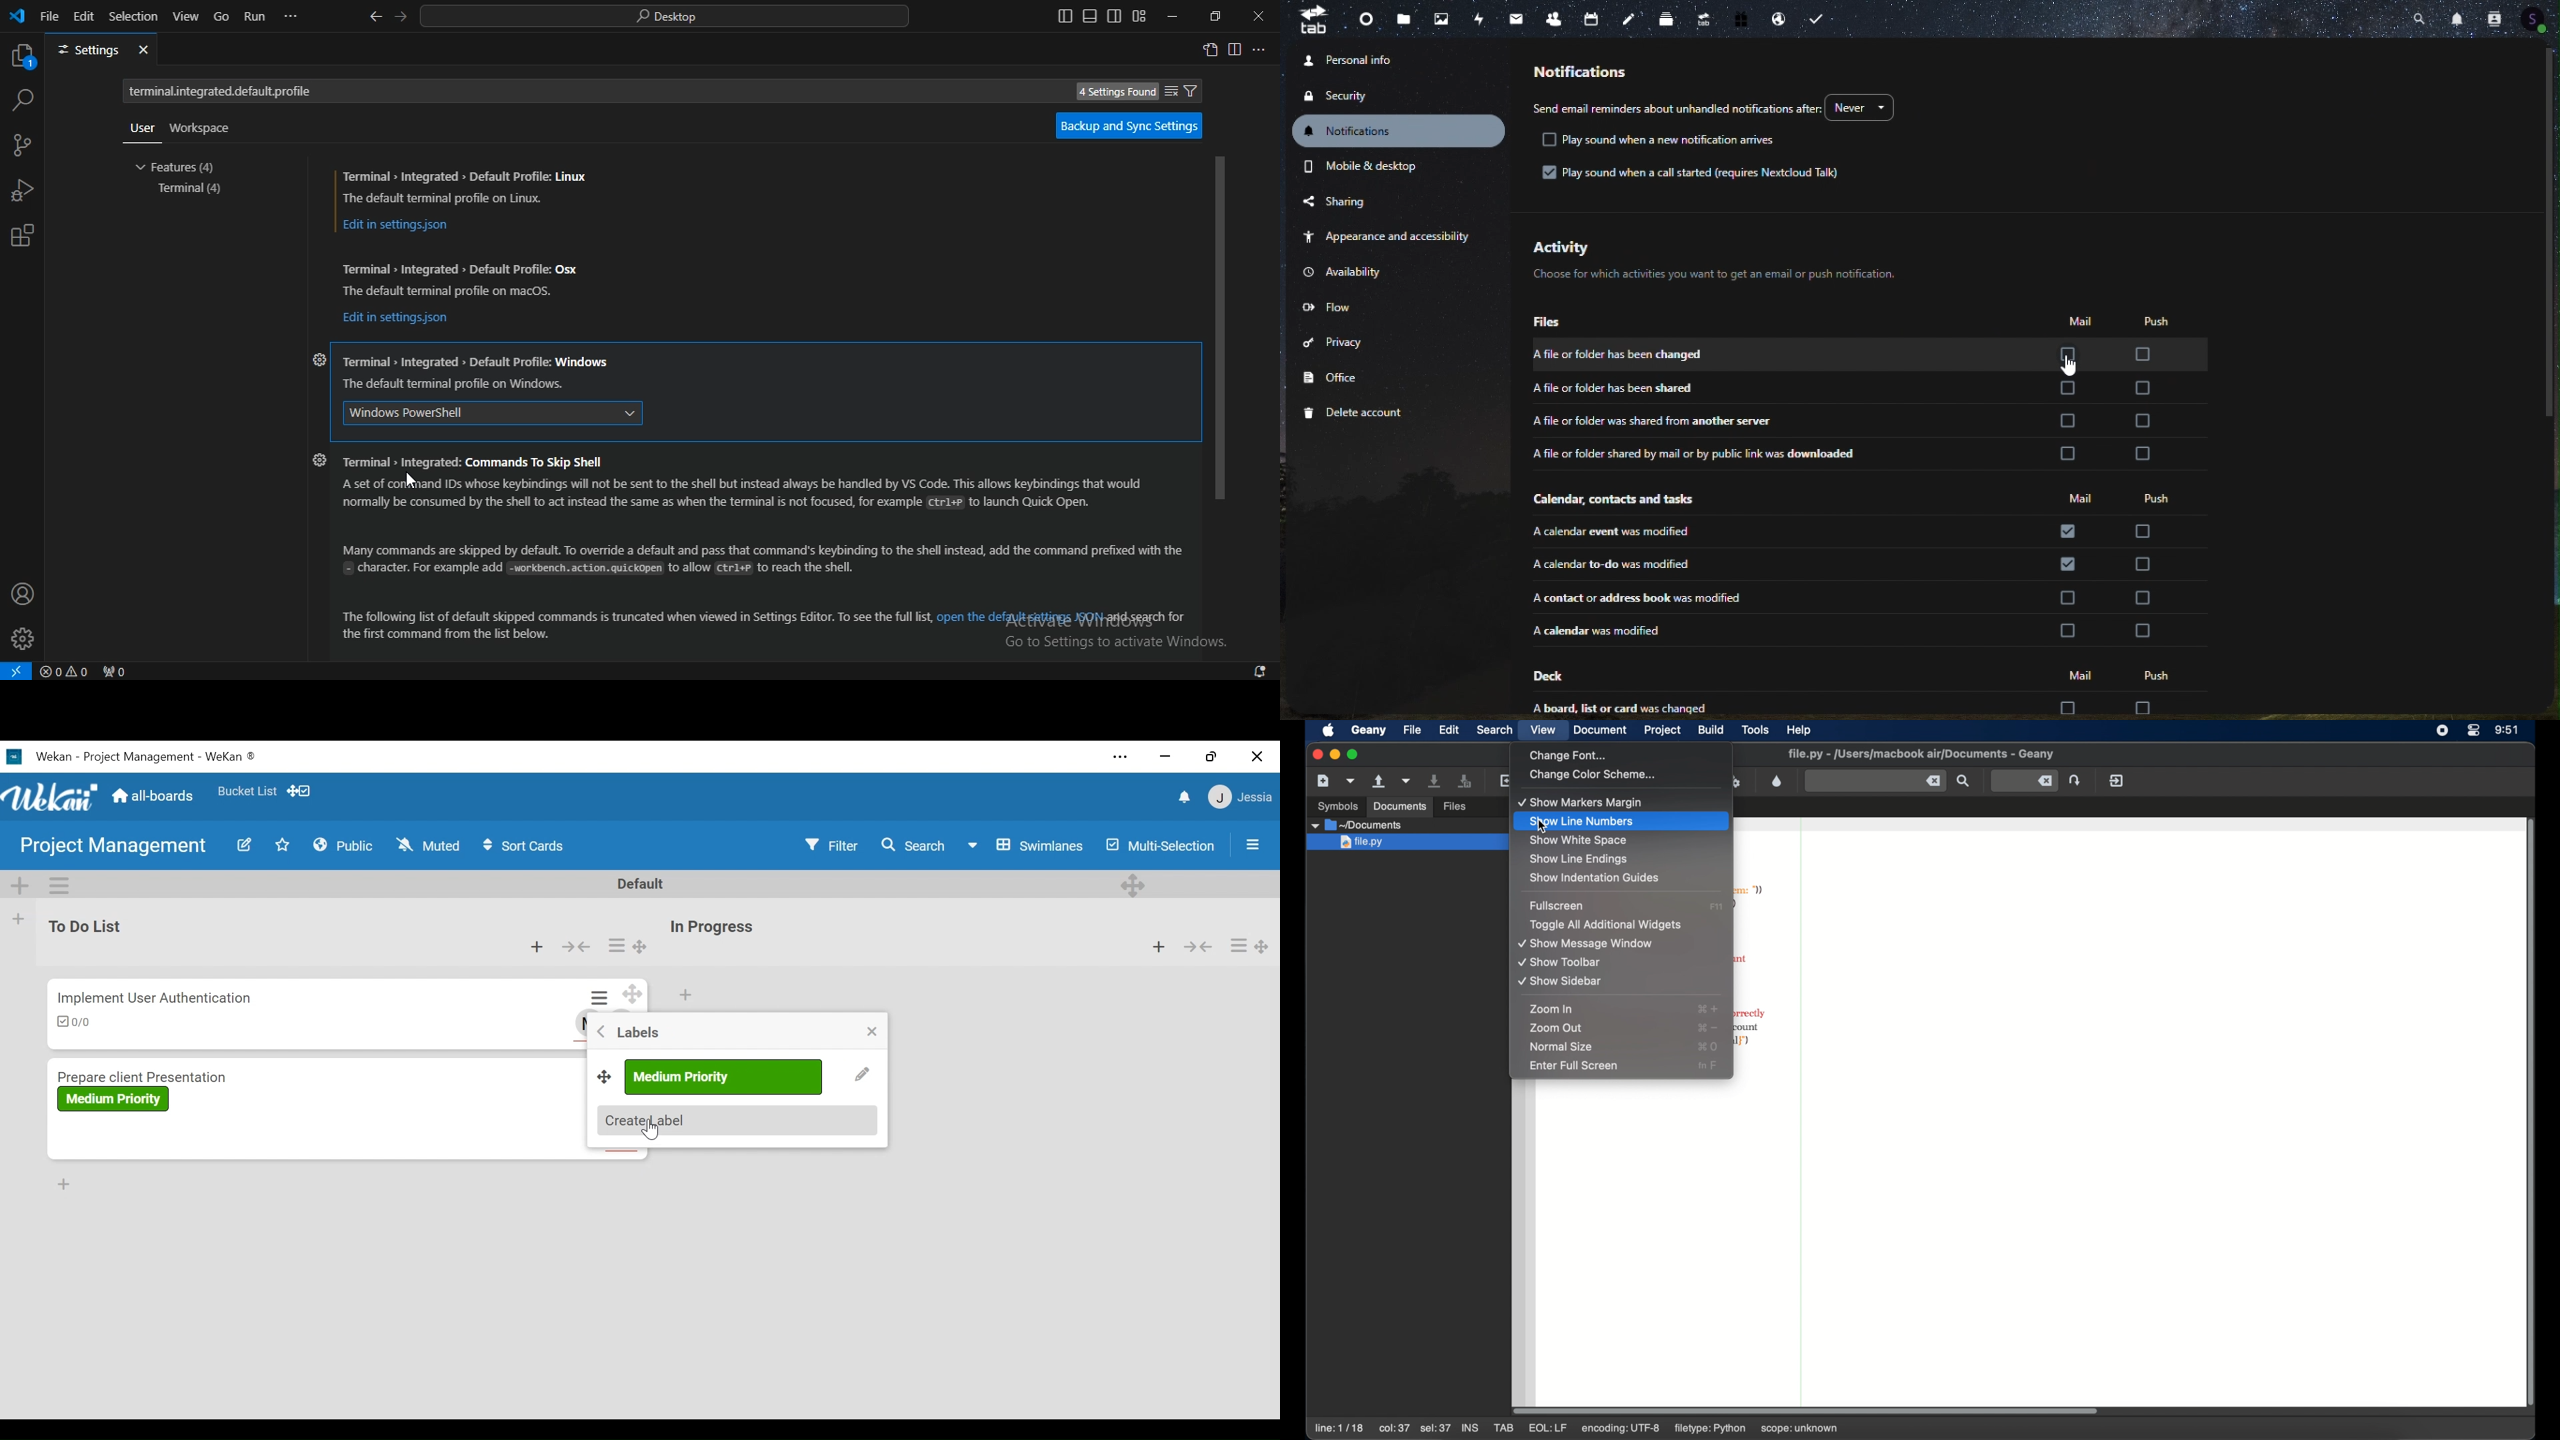  Describe the element at coordinates (181, 167) in the screenshot. I see `features` at that location.